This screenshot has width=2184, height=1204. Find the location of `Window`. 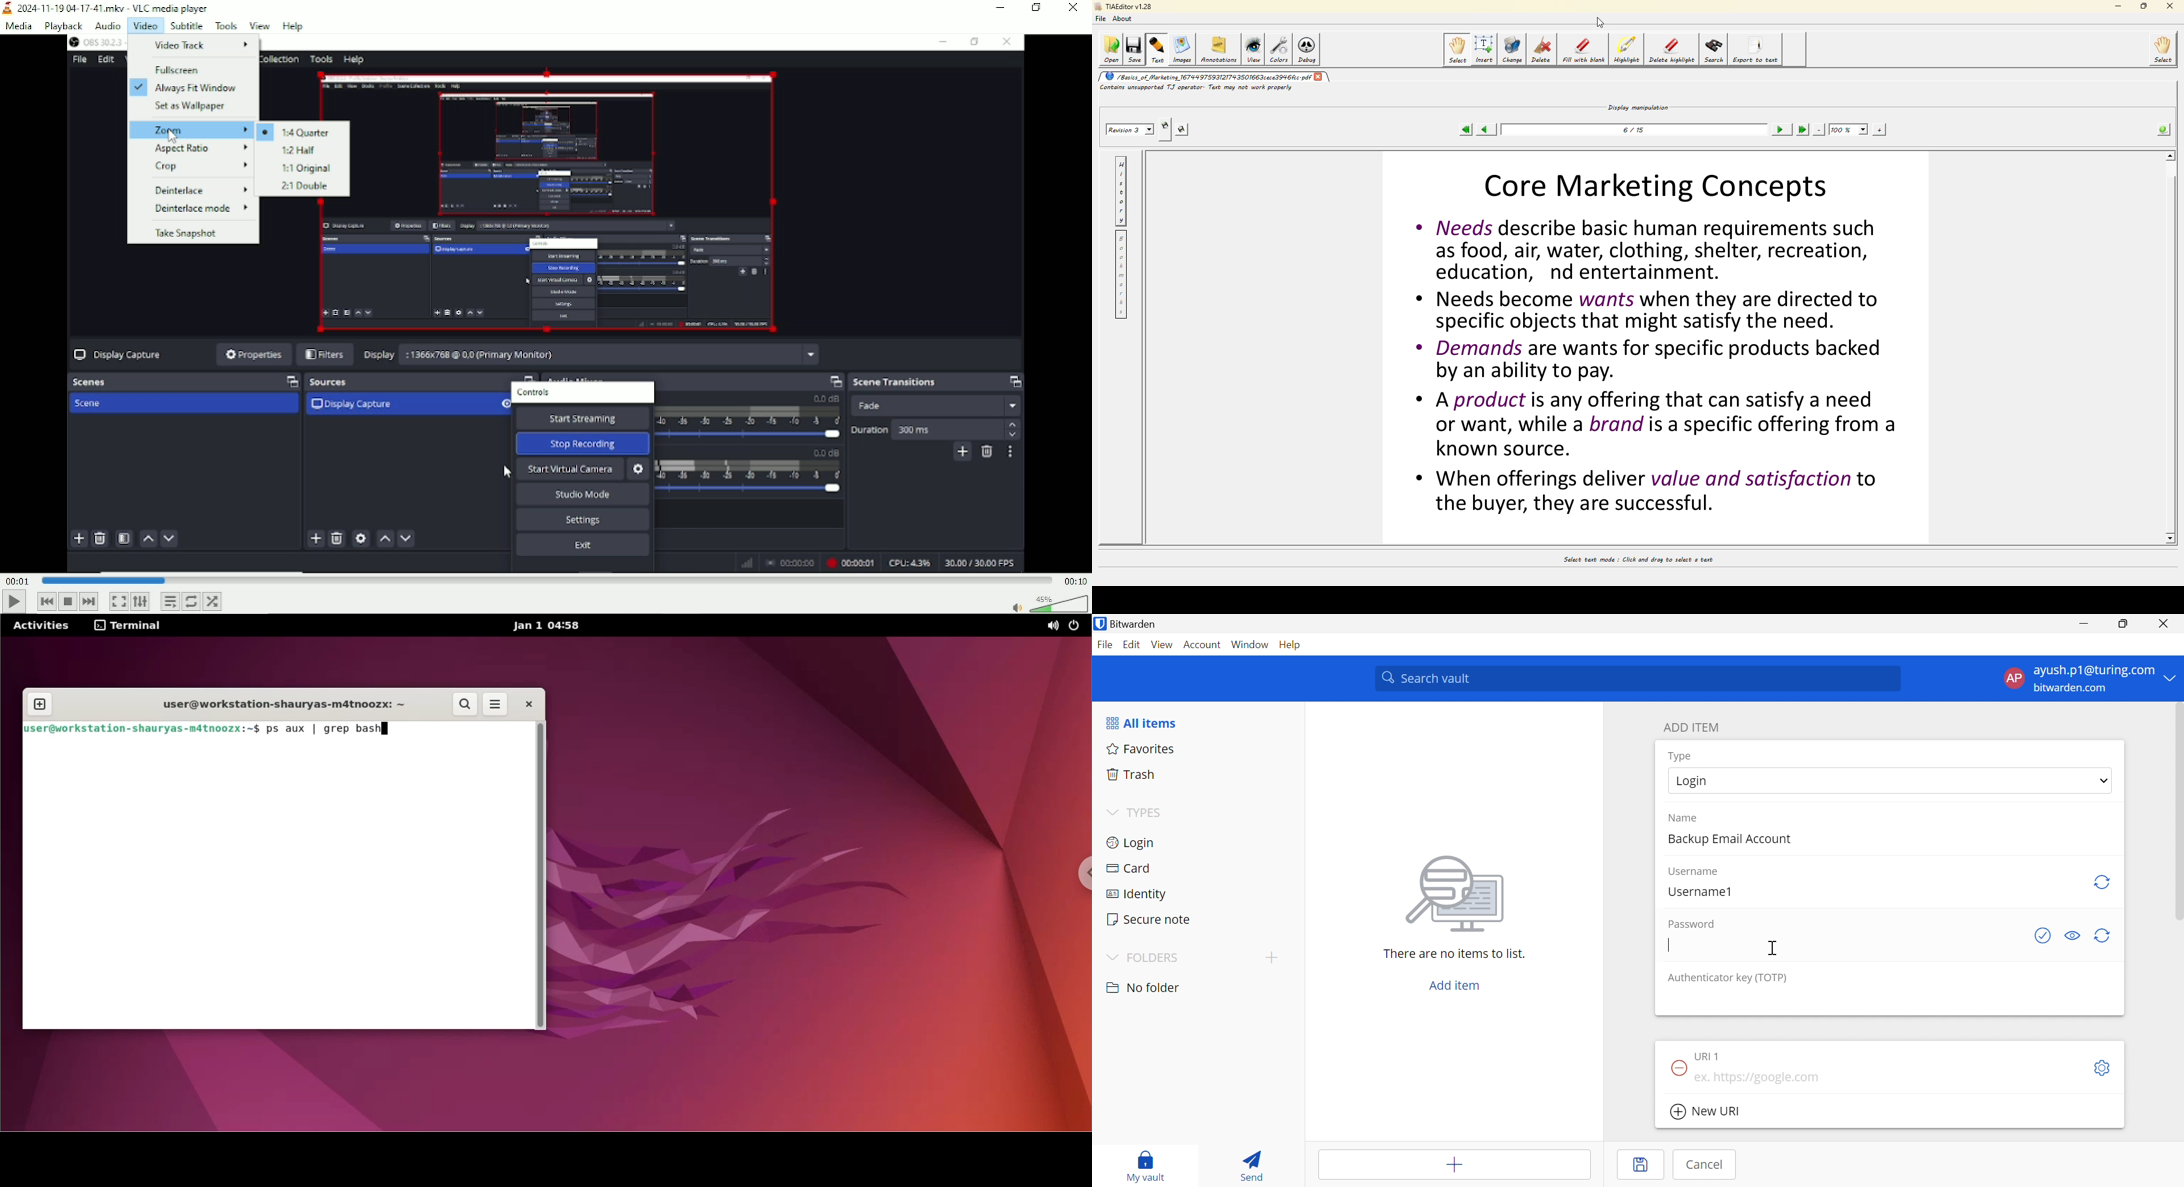

Window is located at coordinates (1250, 643).